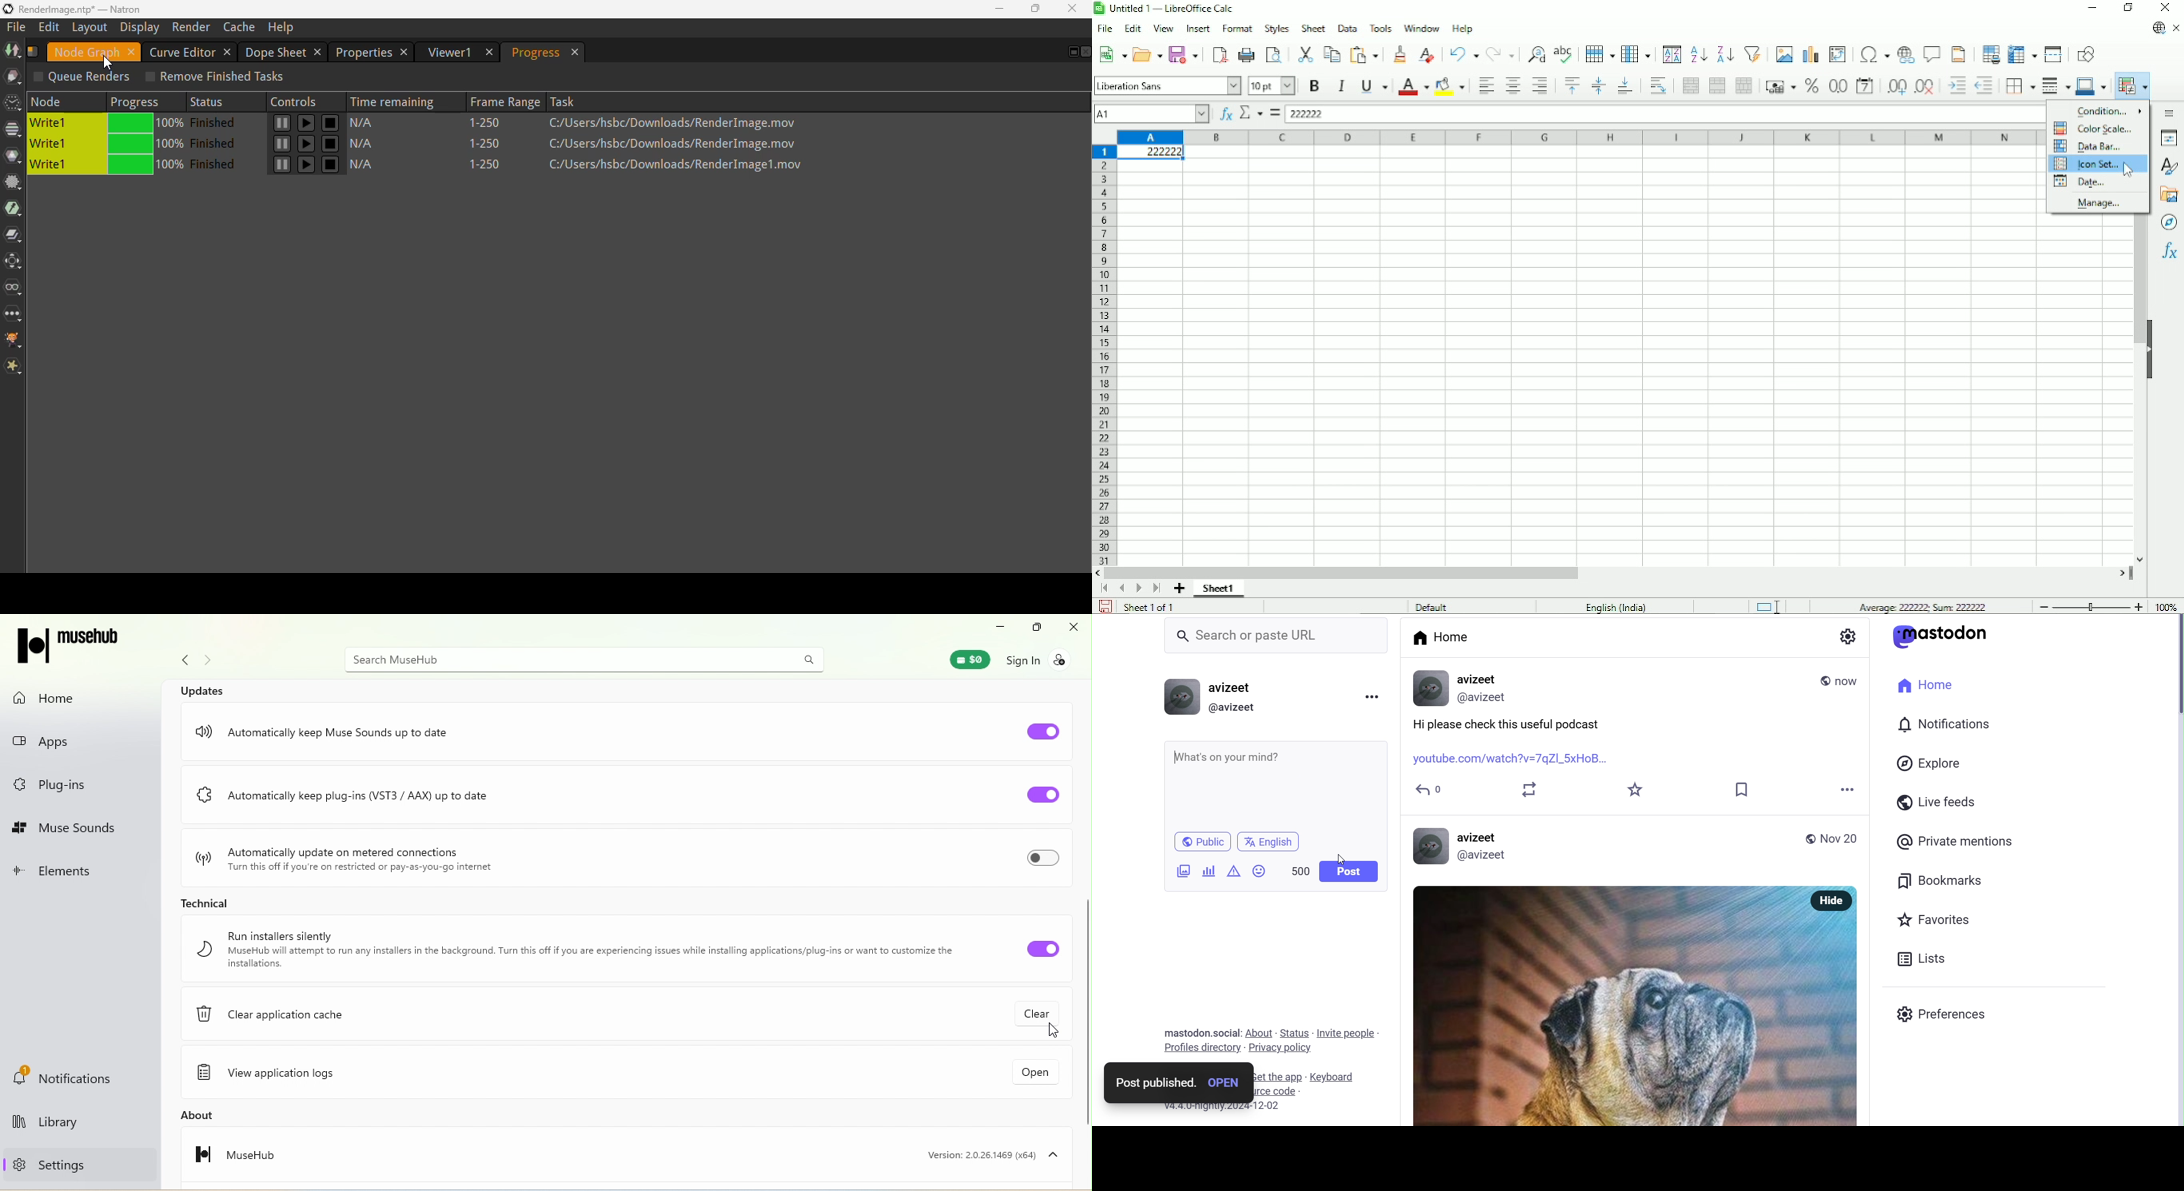 This screenshot has height=1204, width=2184. What do you see at coordinates (1276, 28) in the screenshot?
I see `Styles` at bounding box center [1276, 28].